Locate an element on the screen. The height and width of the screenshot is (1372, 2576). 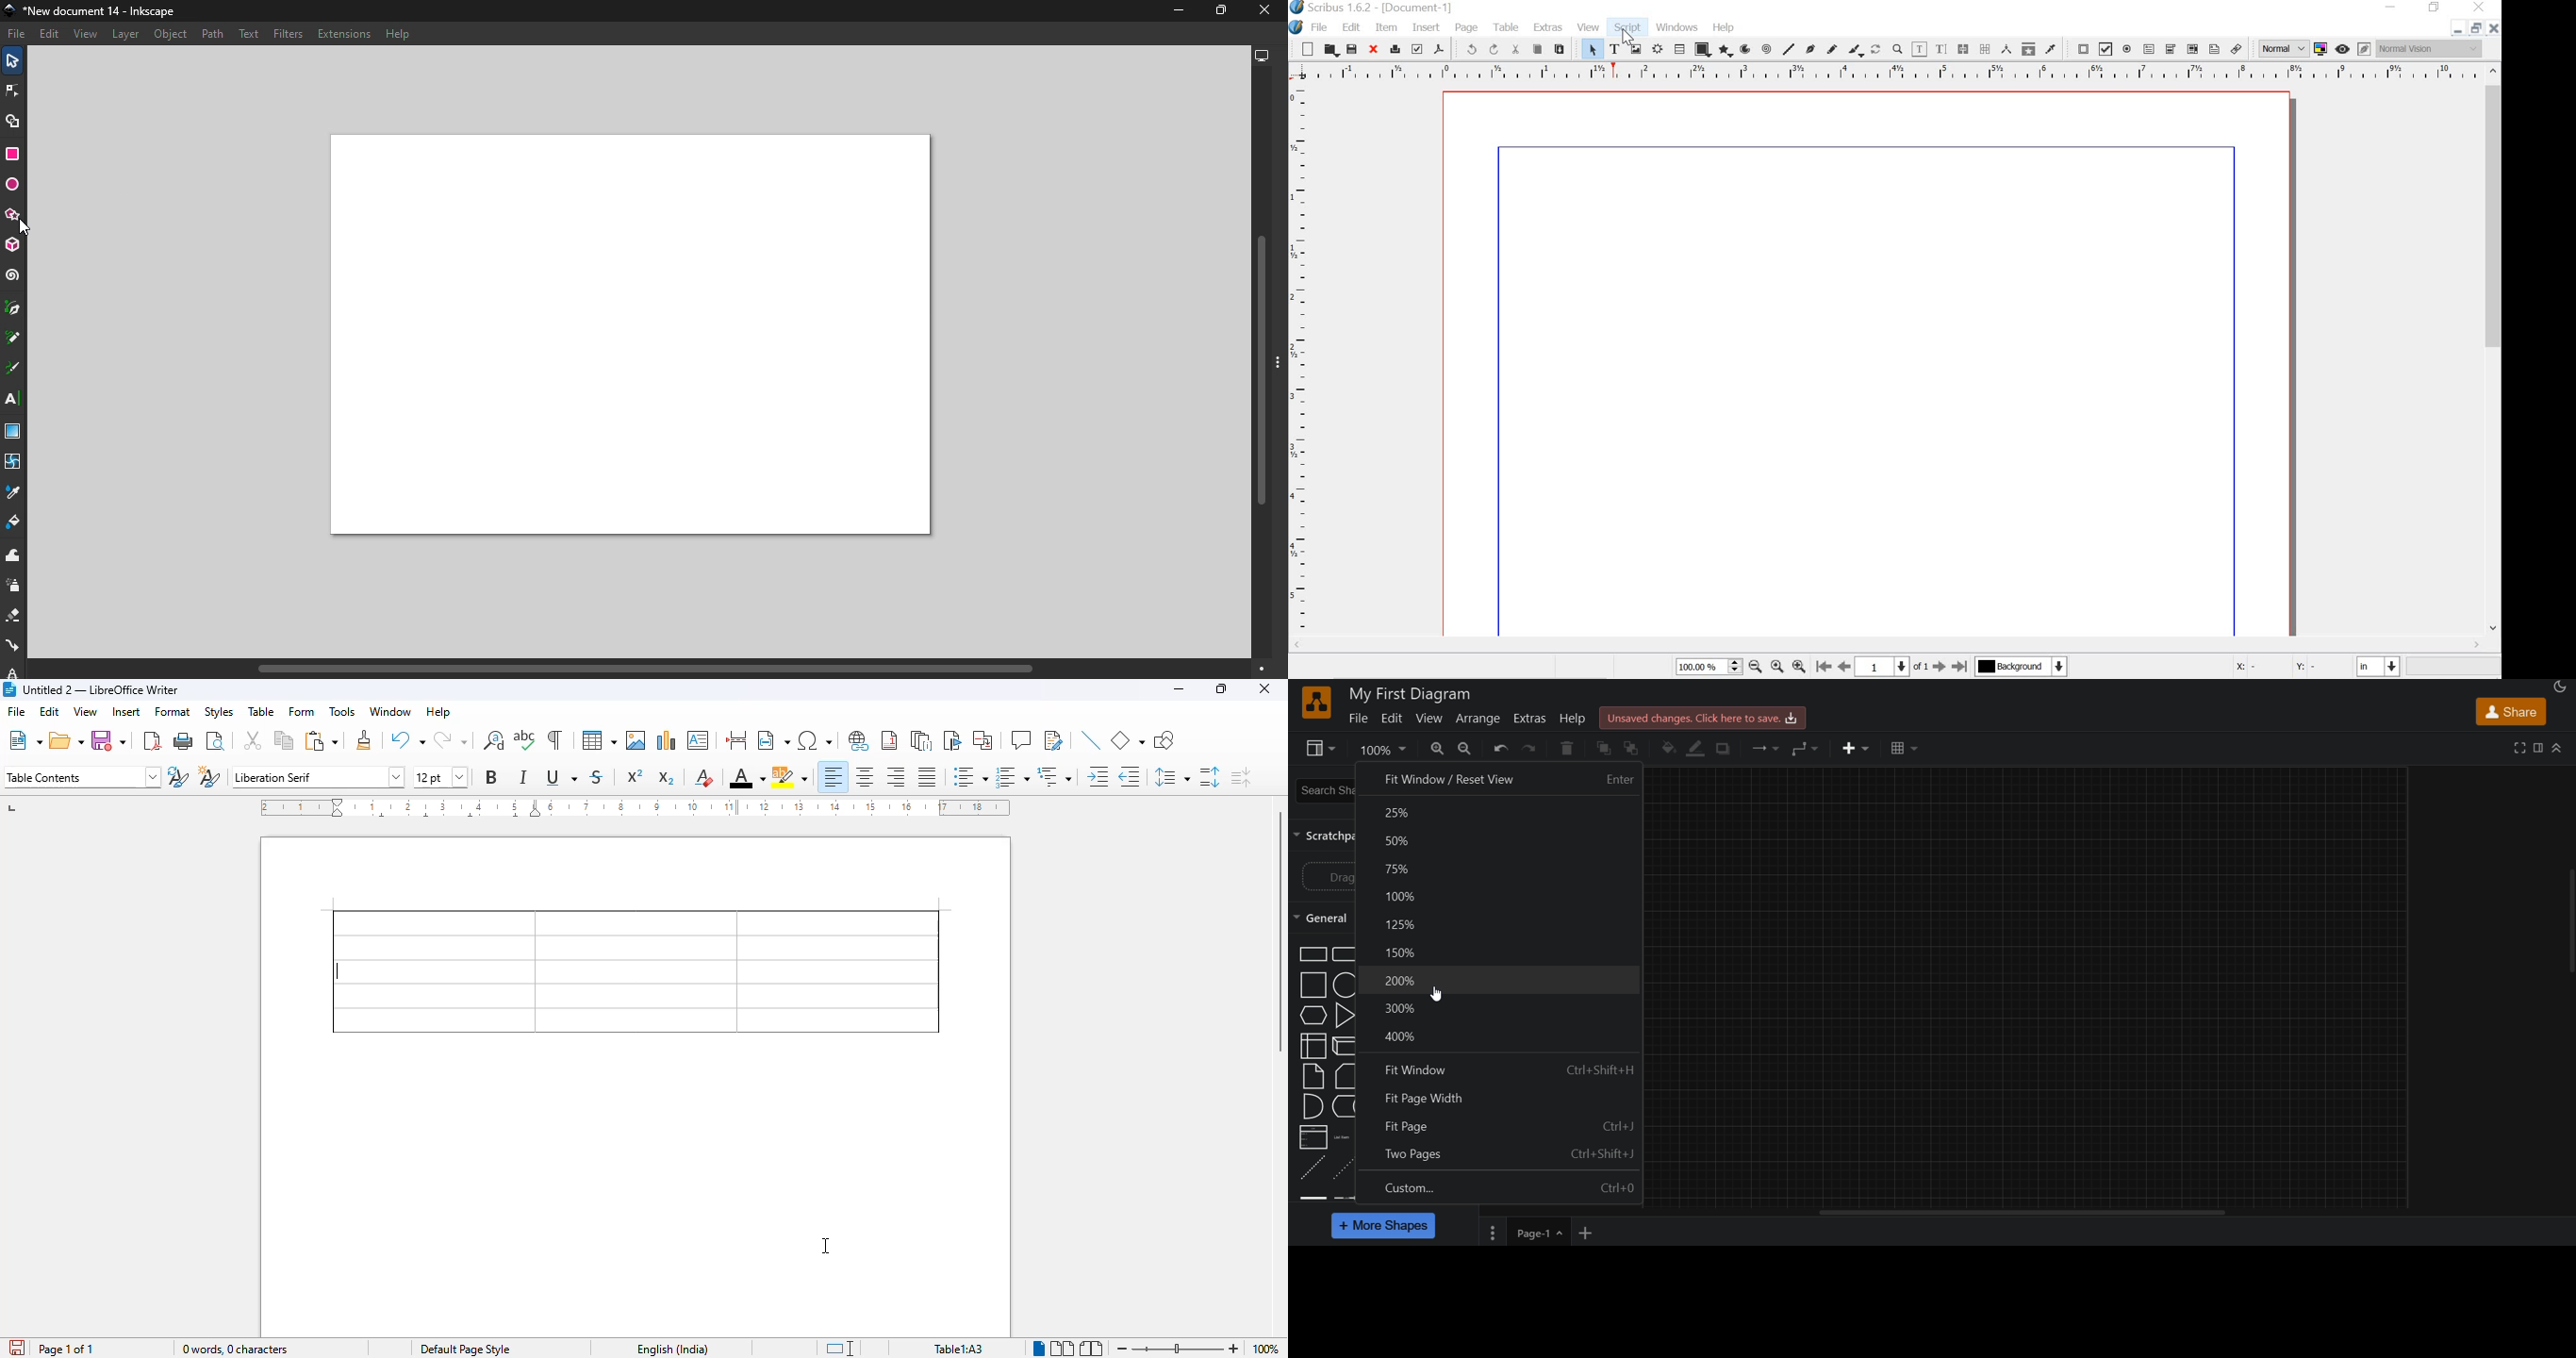
decrease paragraph spacing is located at coordinates (1241, 777).